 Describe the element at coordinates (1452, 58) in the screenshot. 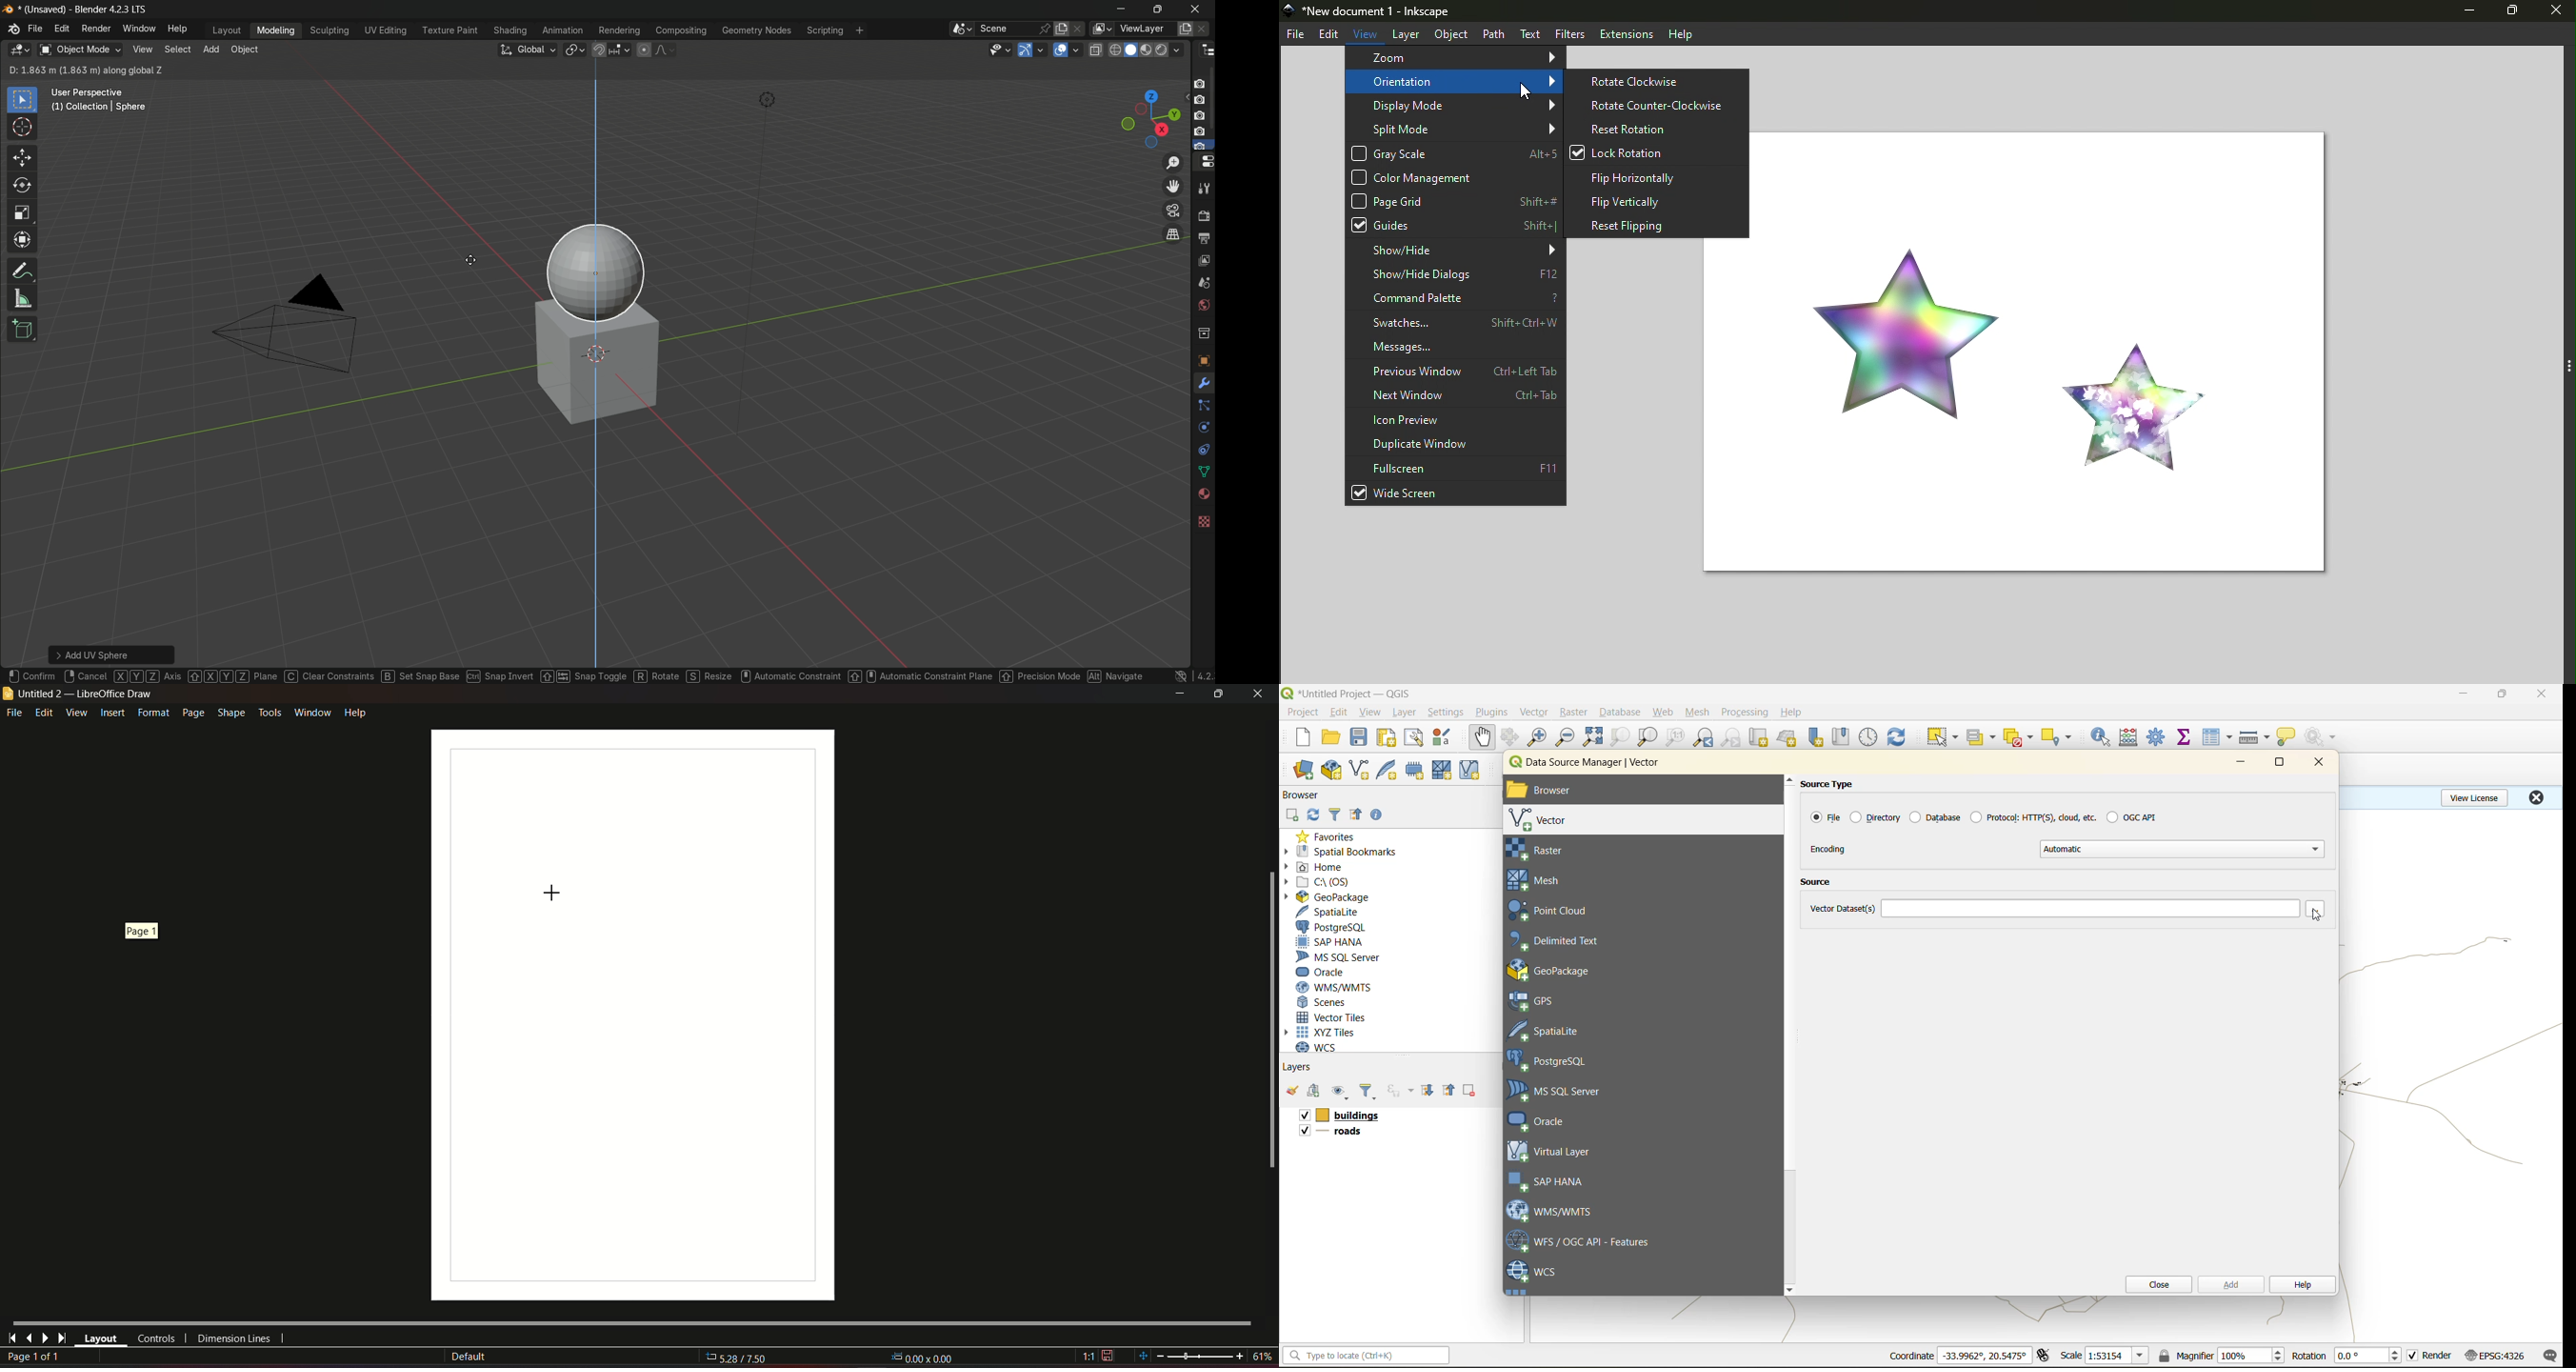

I see `Zoom` at that location.